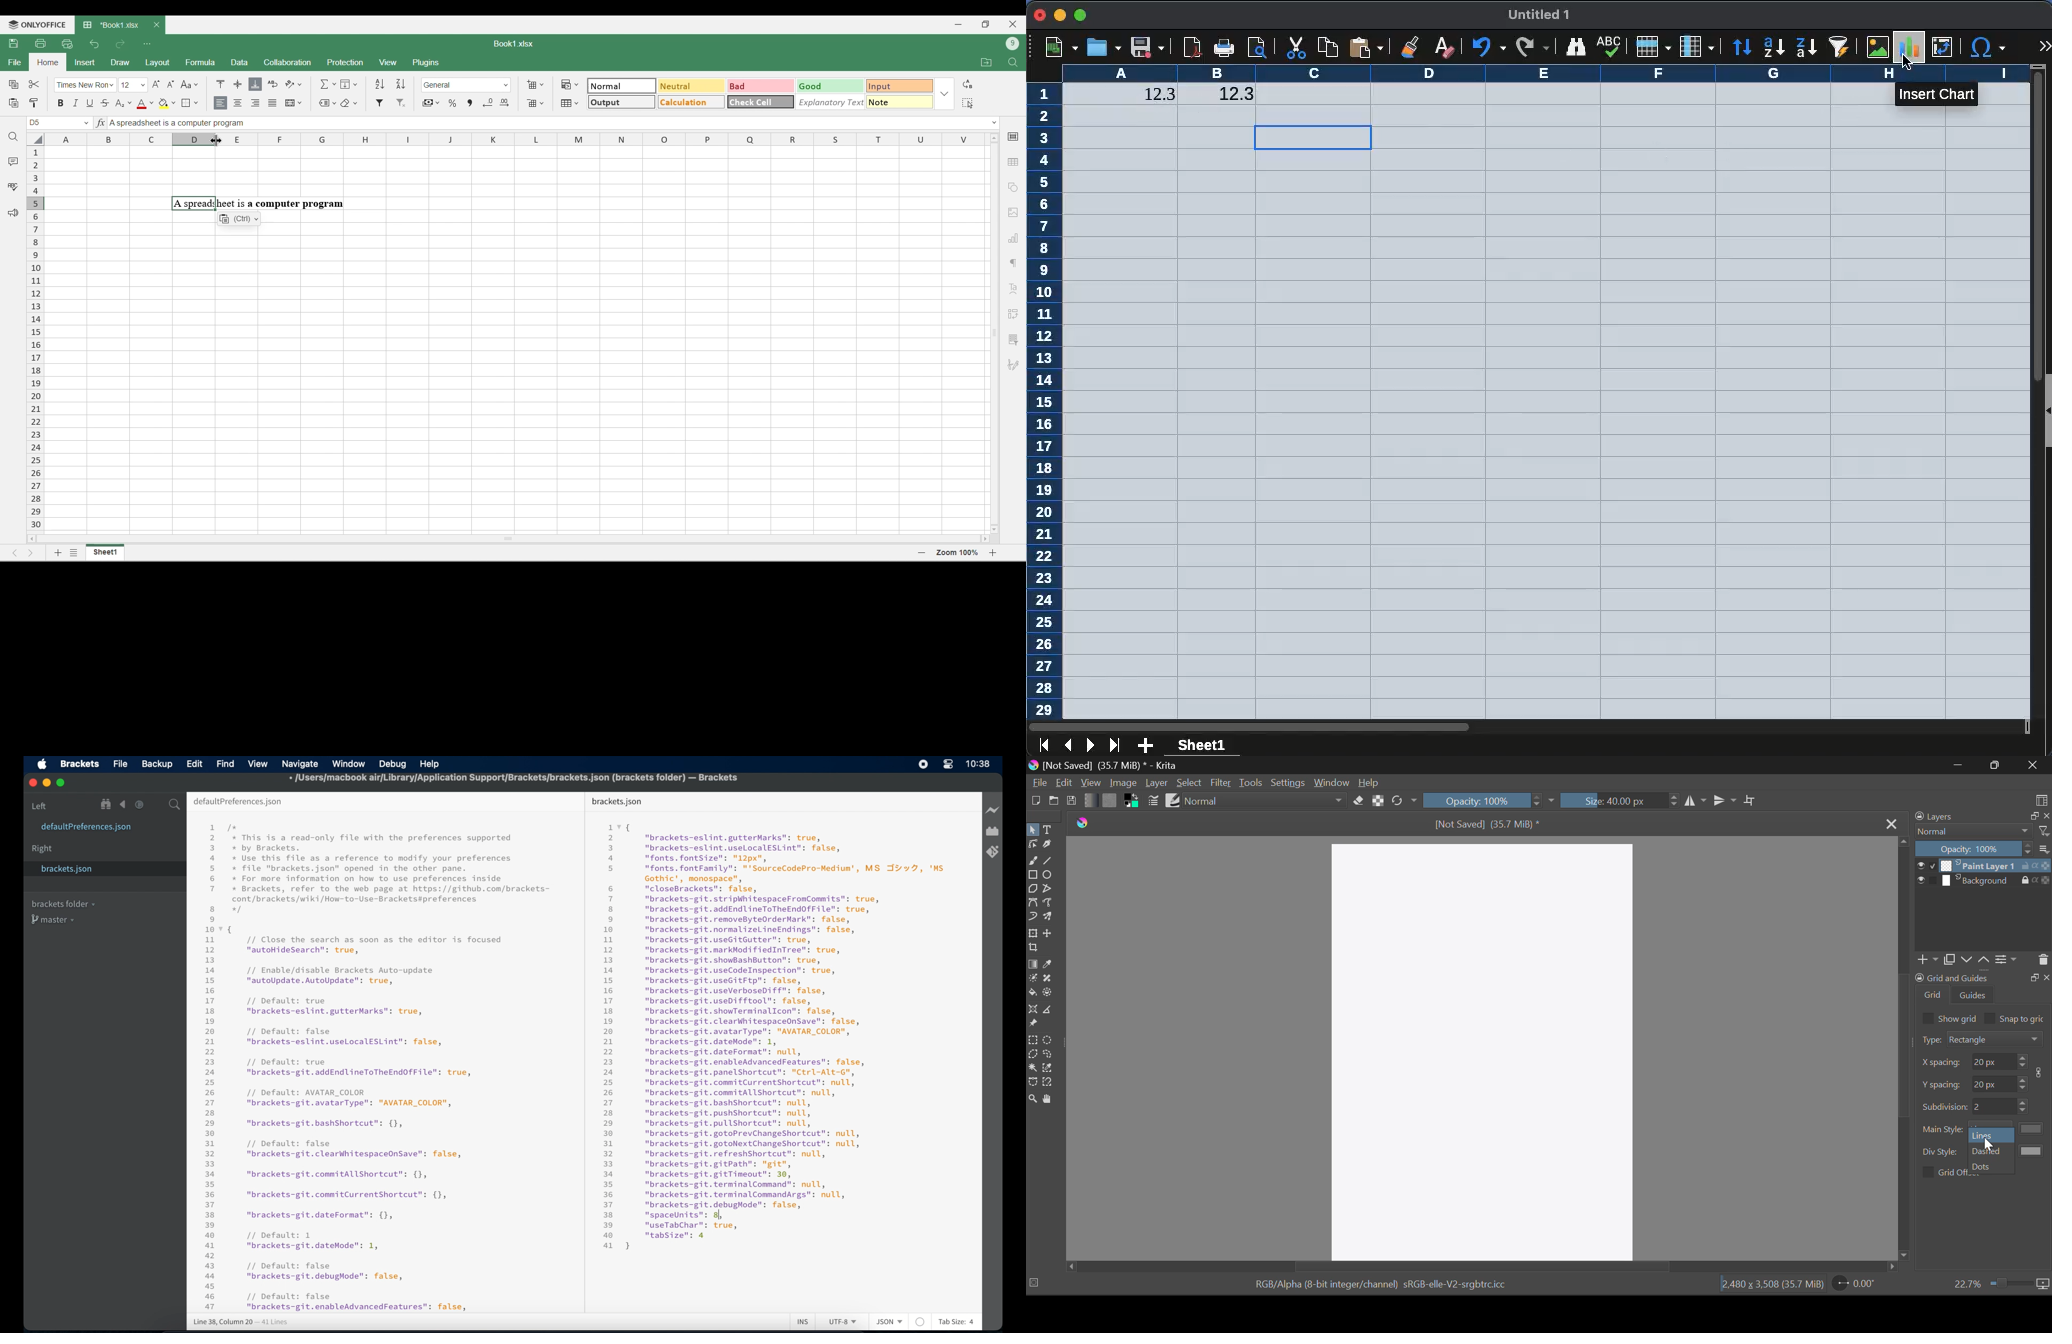 Image resolution: width=2072 pixels, height=1344 pixels. Describe the element at coordinates (1115, 745) in the screenshot. I see `last sheet` at that location.